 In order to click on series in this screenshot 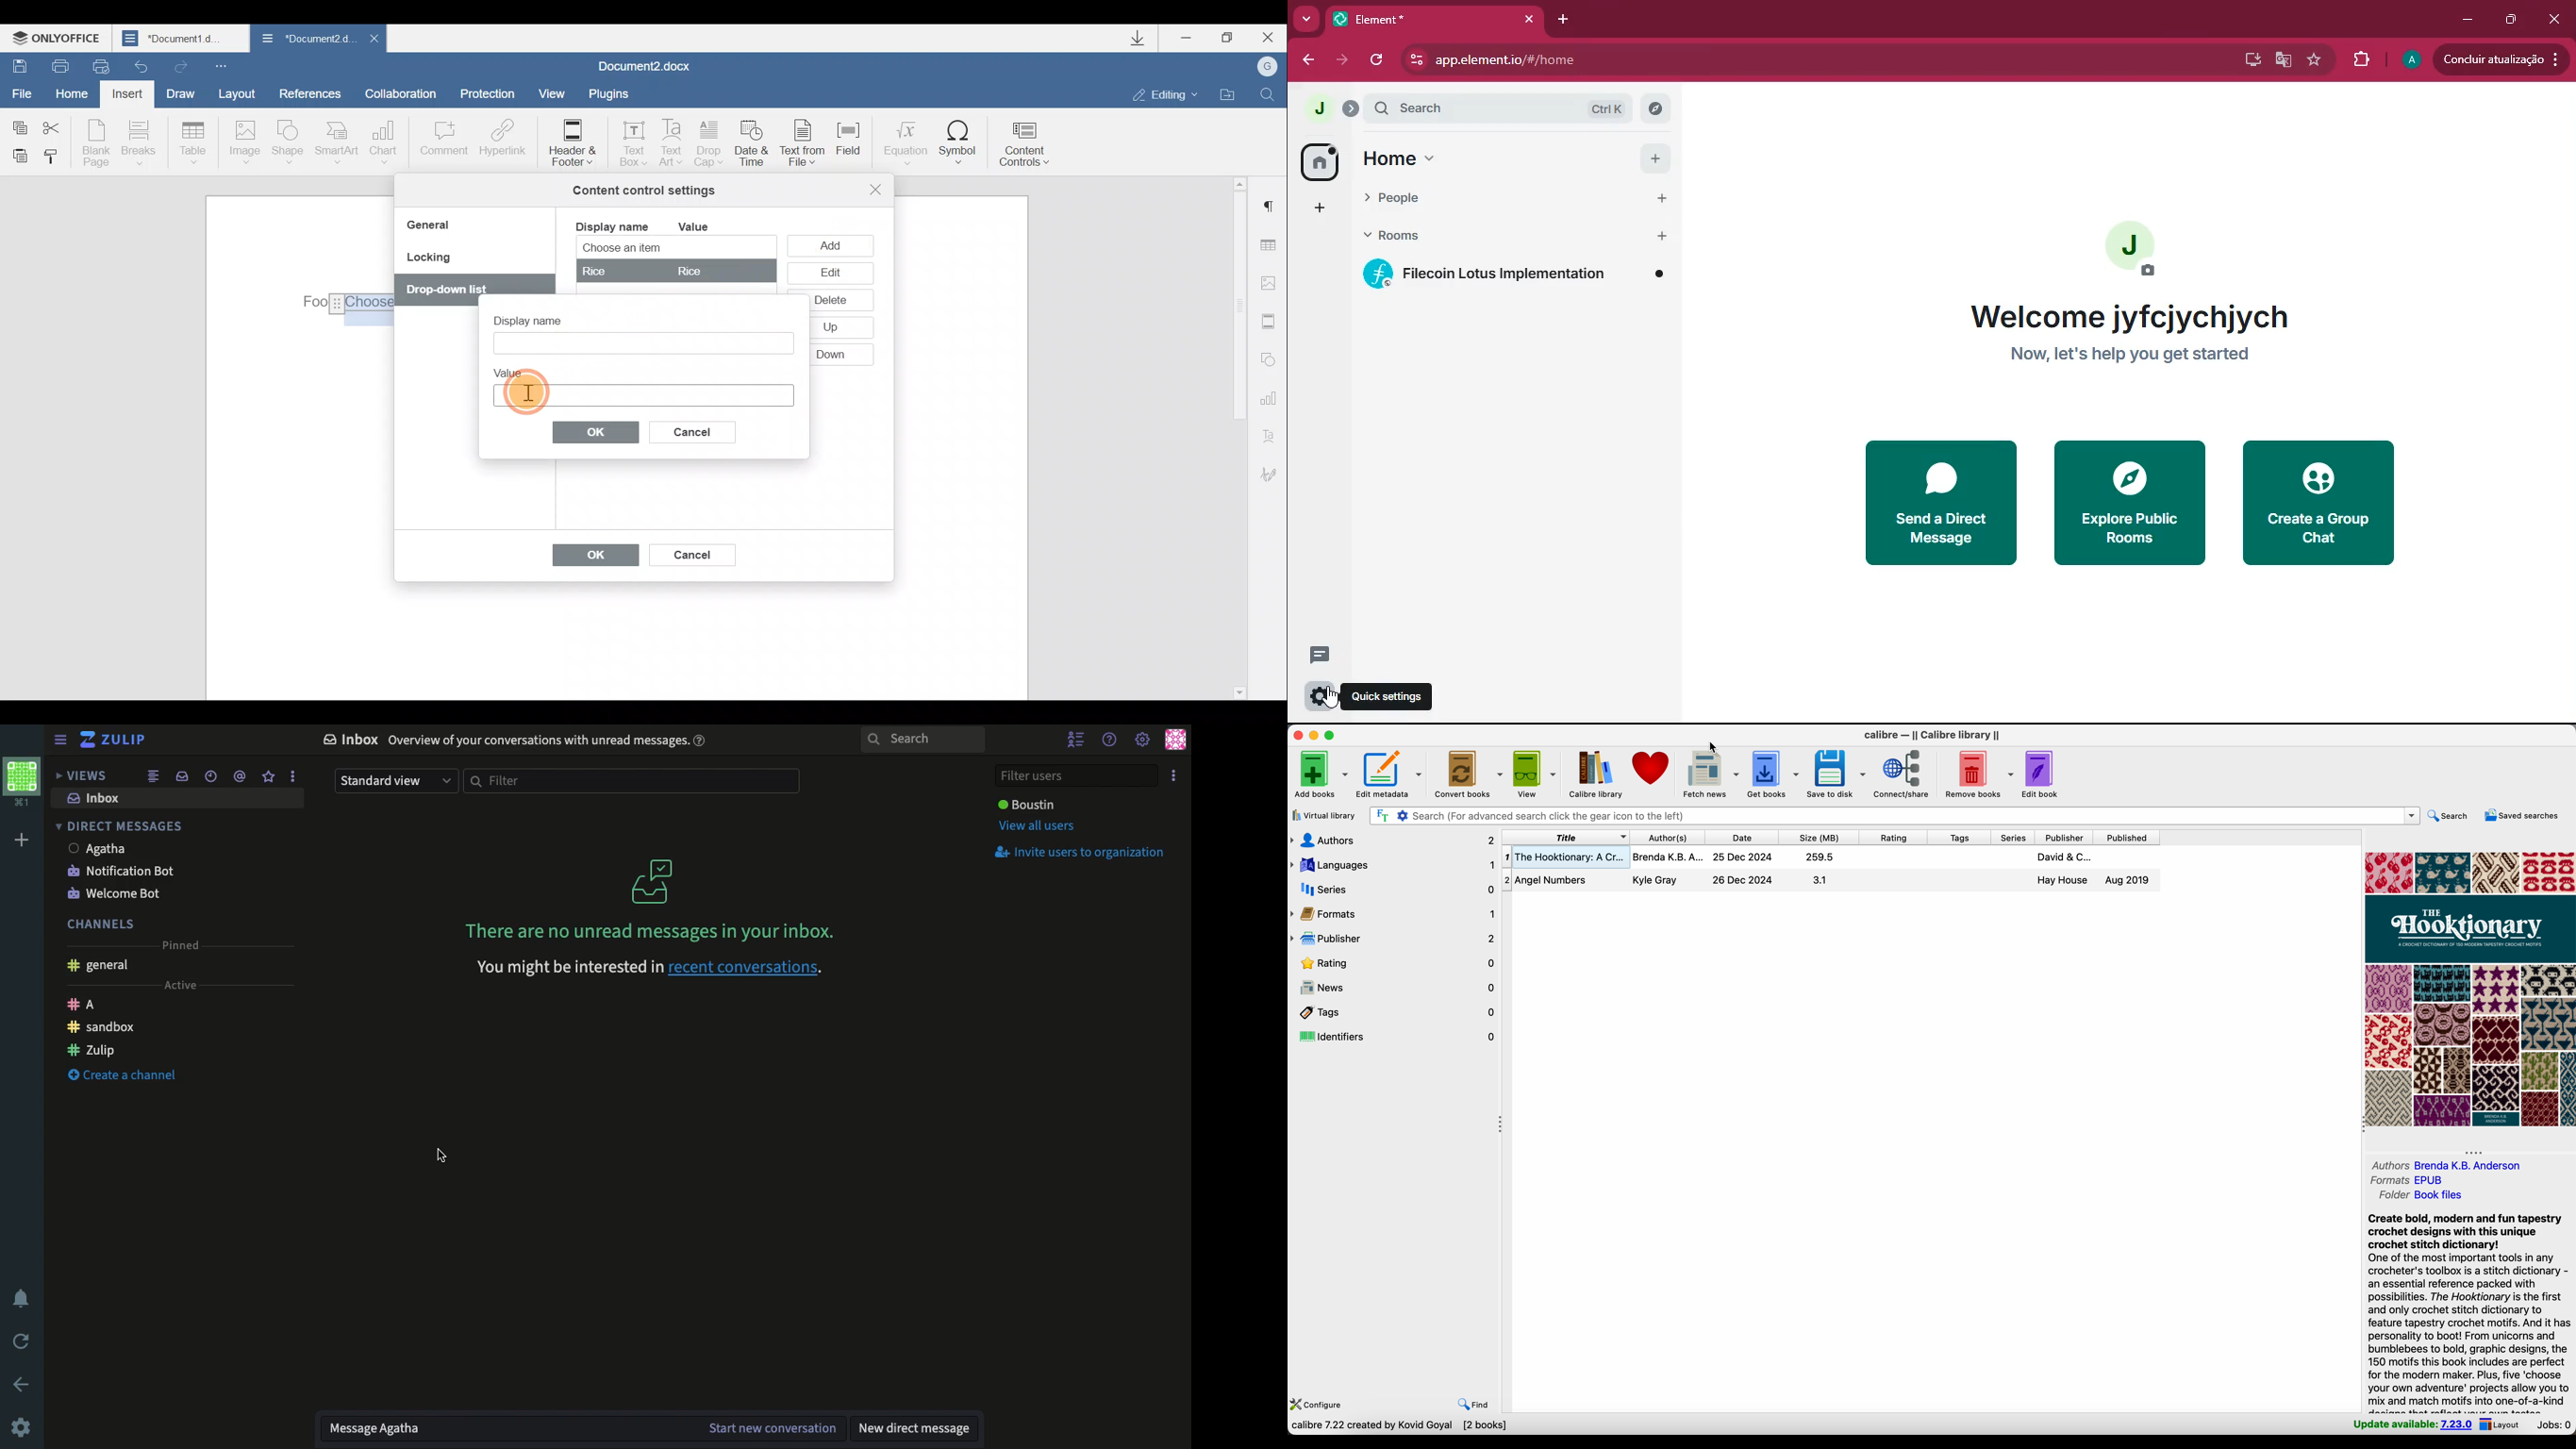, I will do `click(2016, 838)`.